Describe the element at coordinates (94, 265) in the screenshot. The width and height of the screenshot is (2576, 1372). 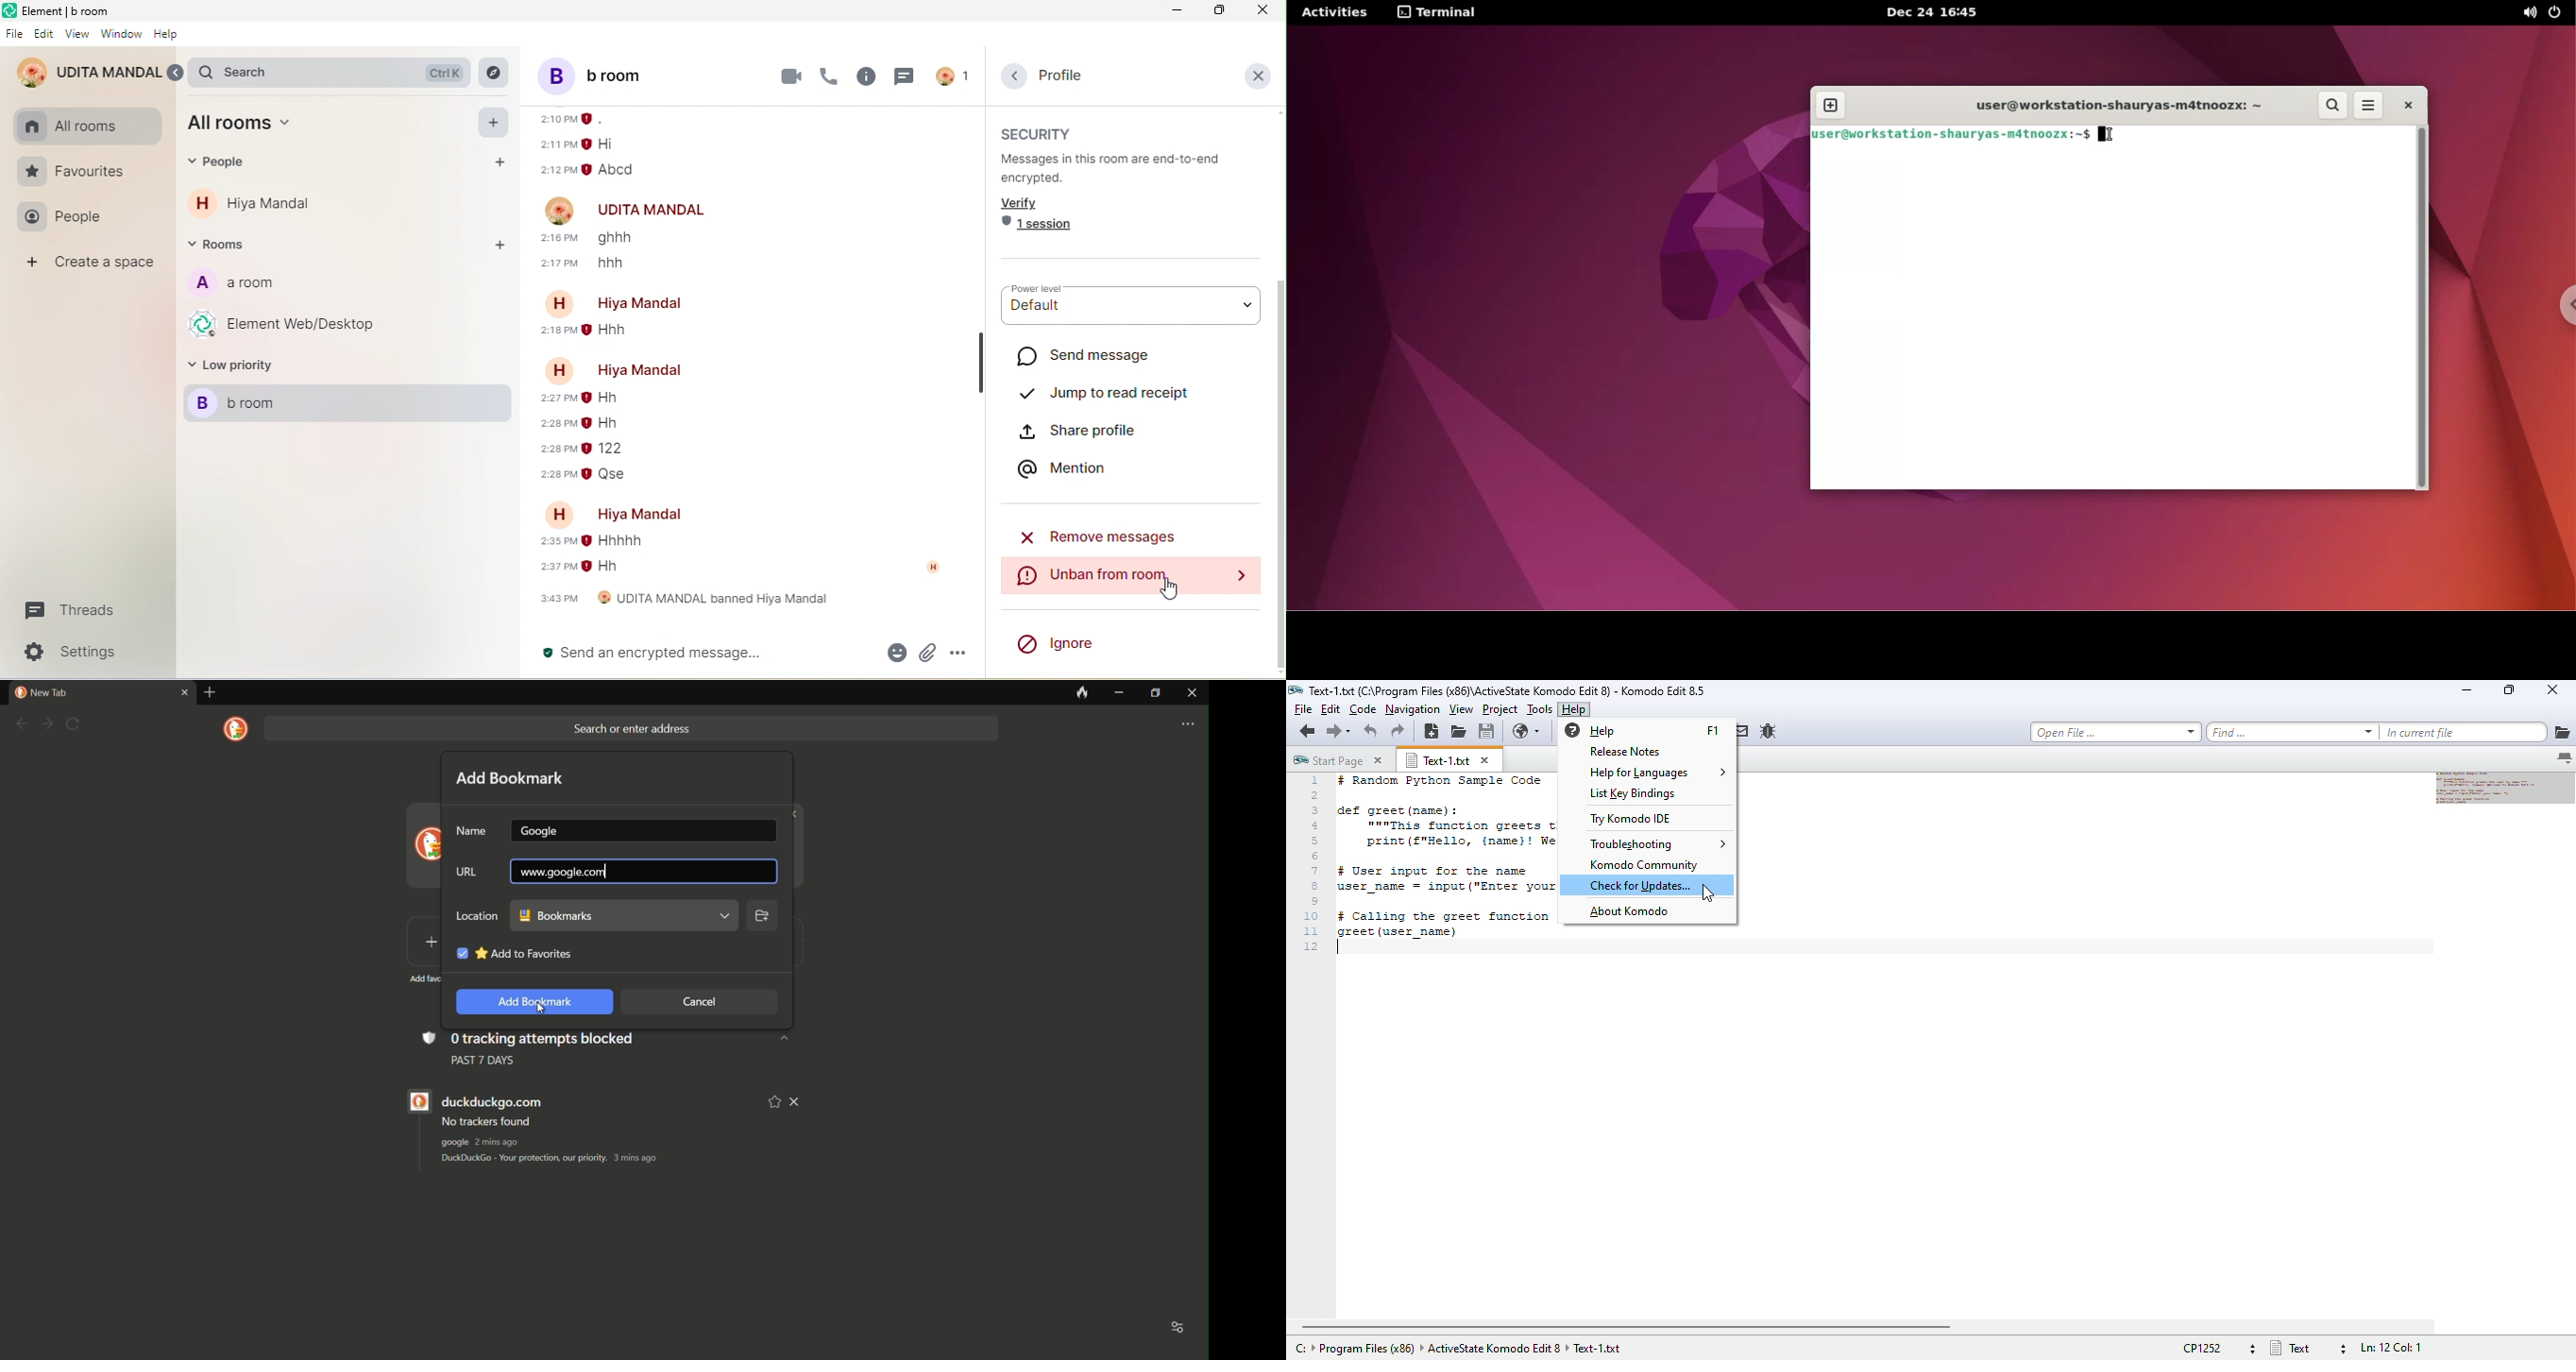
I see `create a space` at that location.